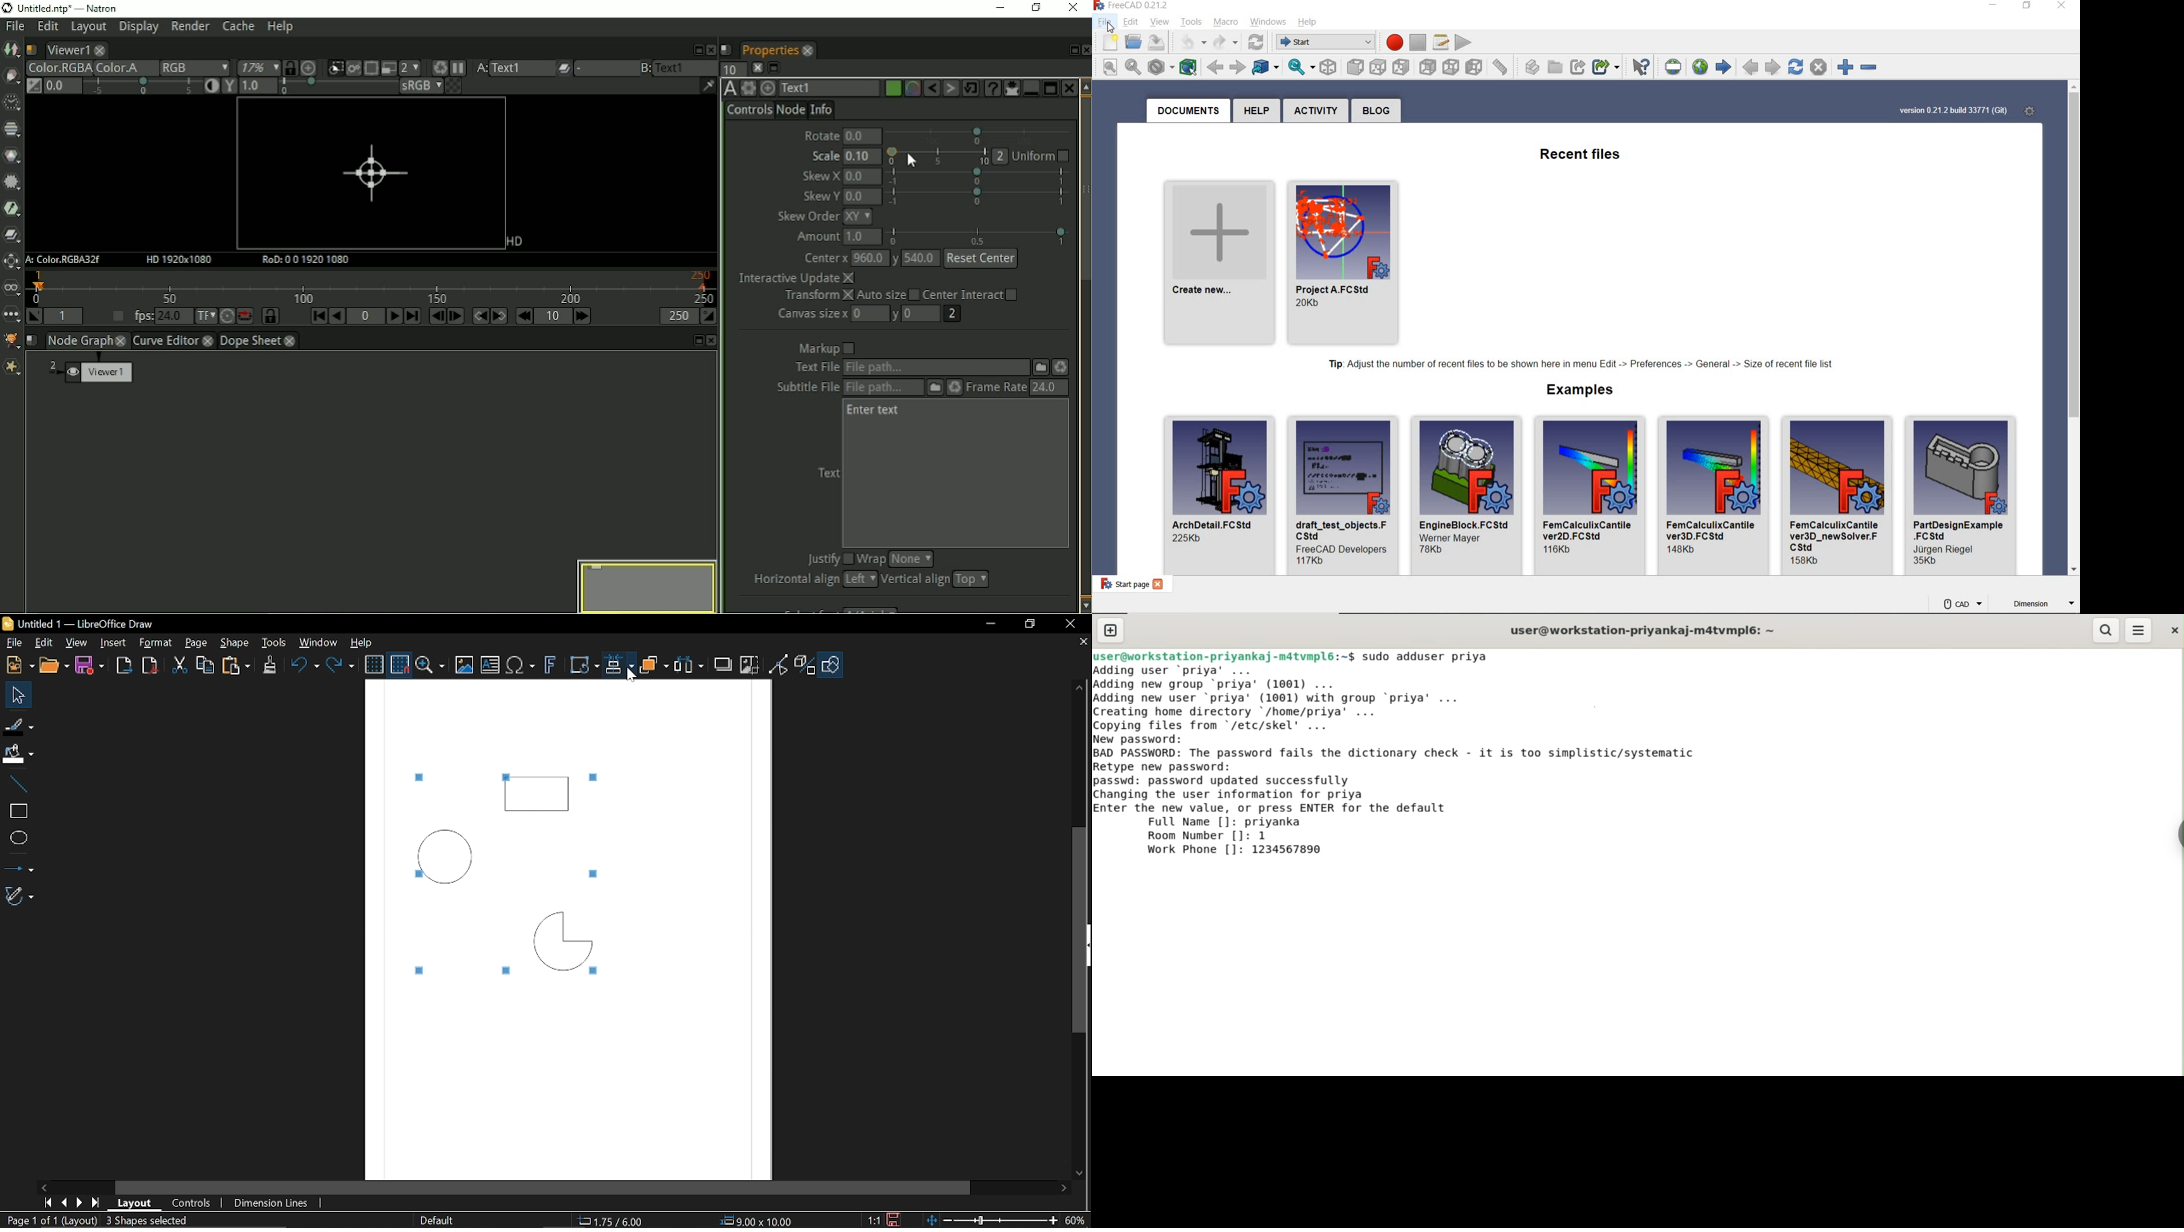  I want to click on Display grid, so click(374, 664).